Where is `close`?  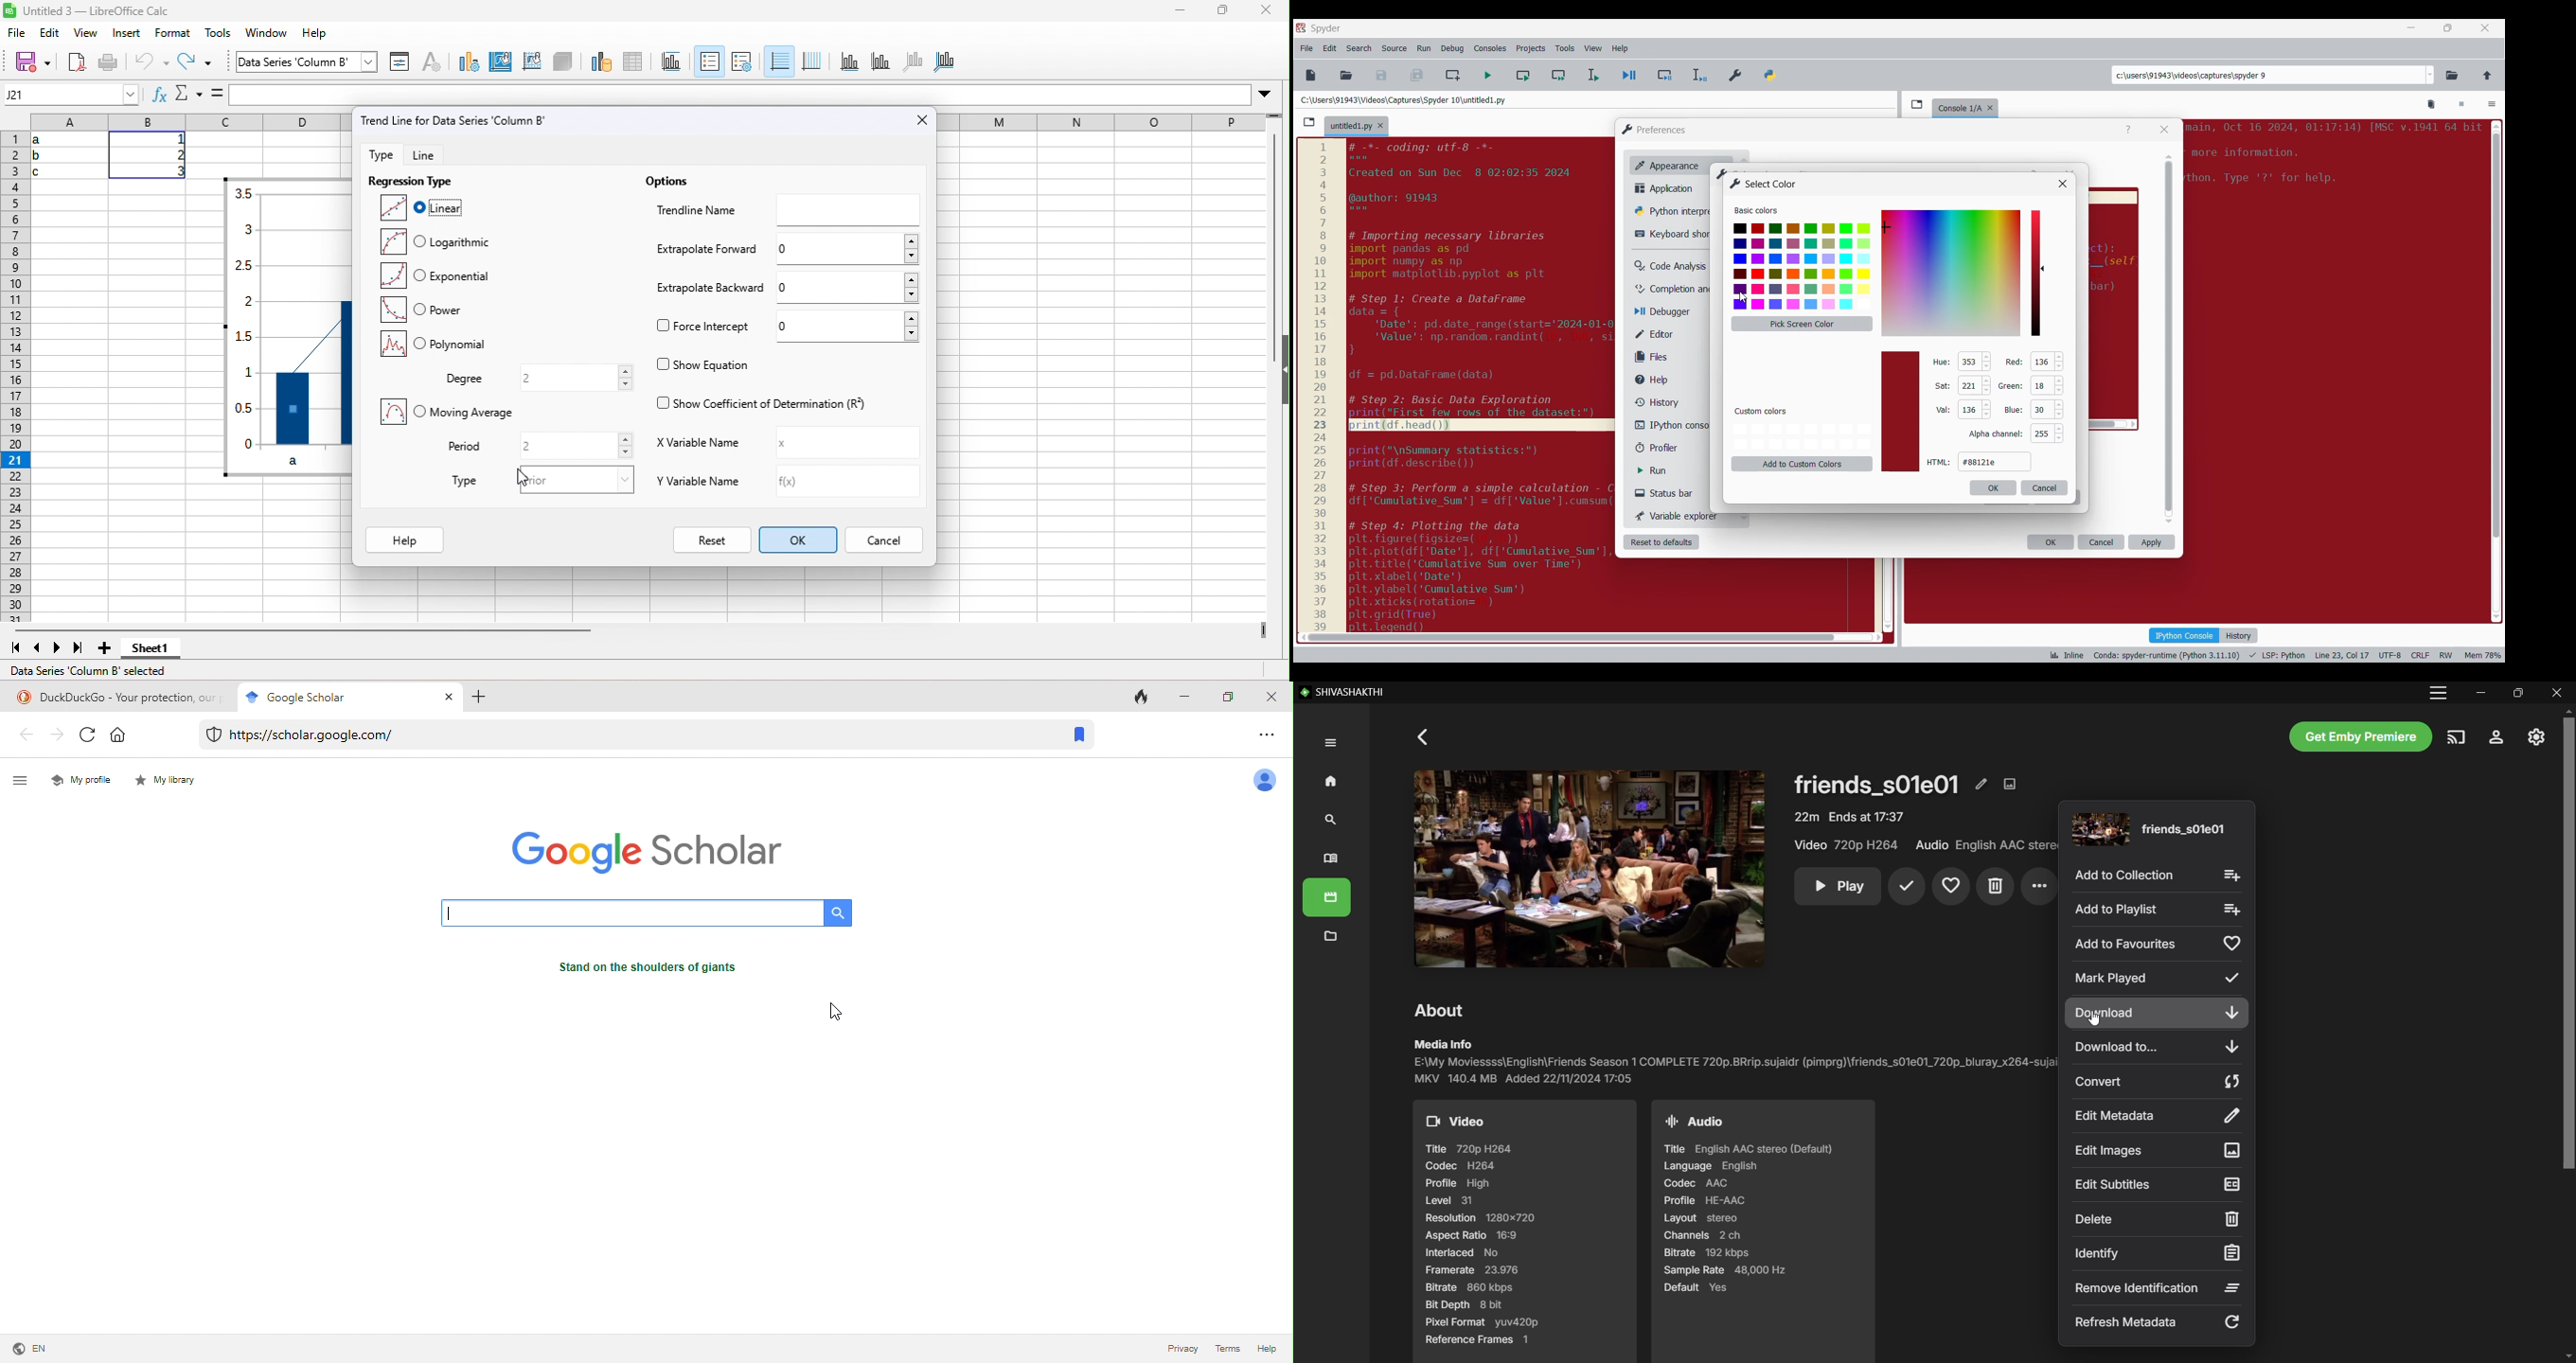
close is located at coordinates (1270, 13).